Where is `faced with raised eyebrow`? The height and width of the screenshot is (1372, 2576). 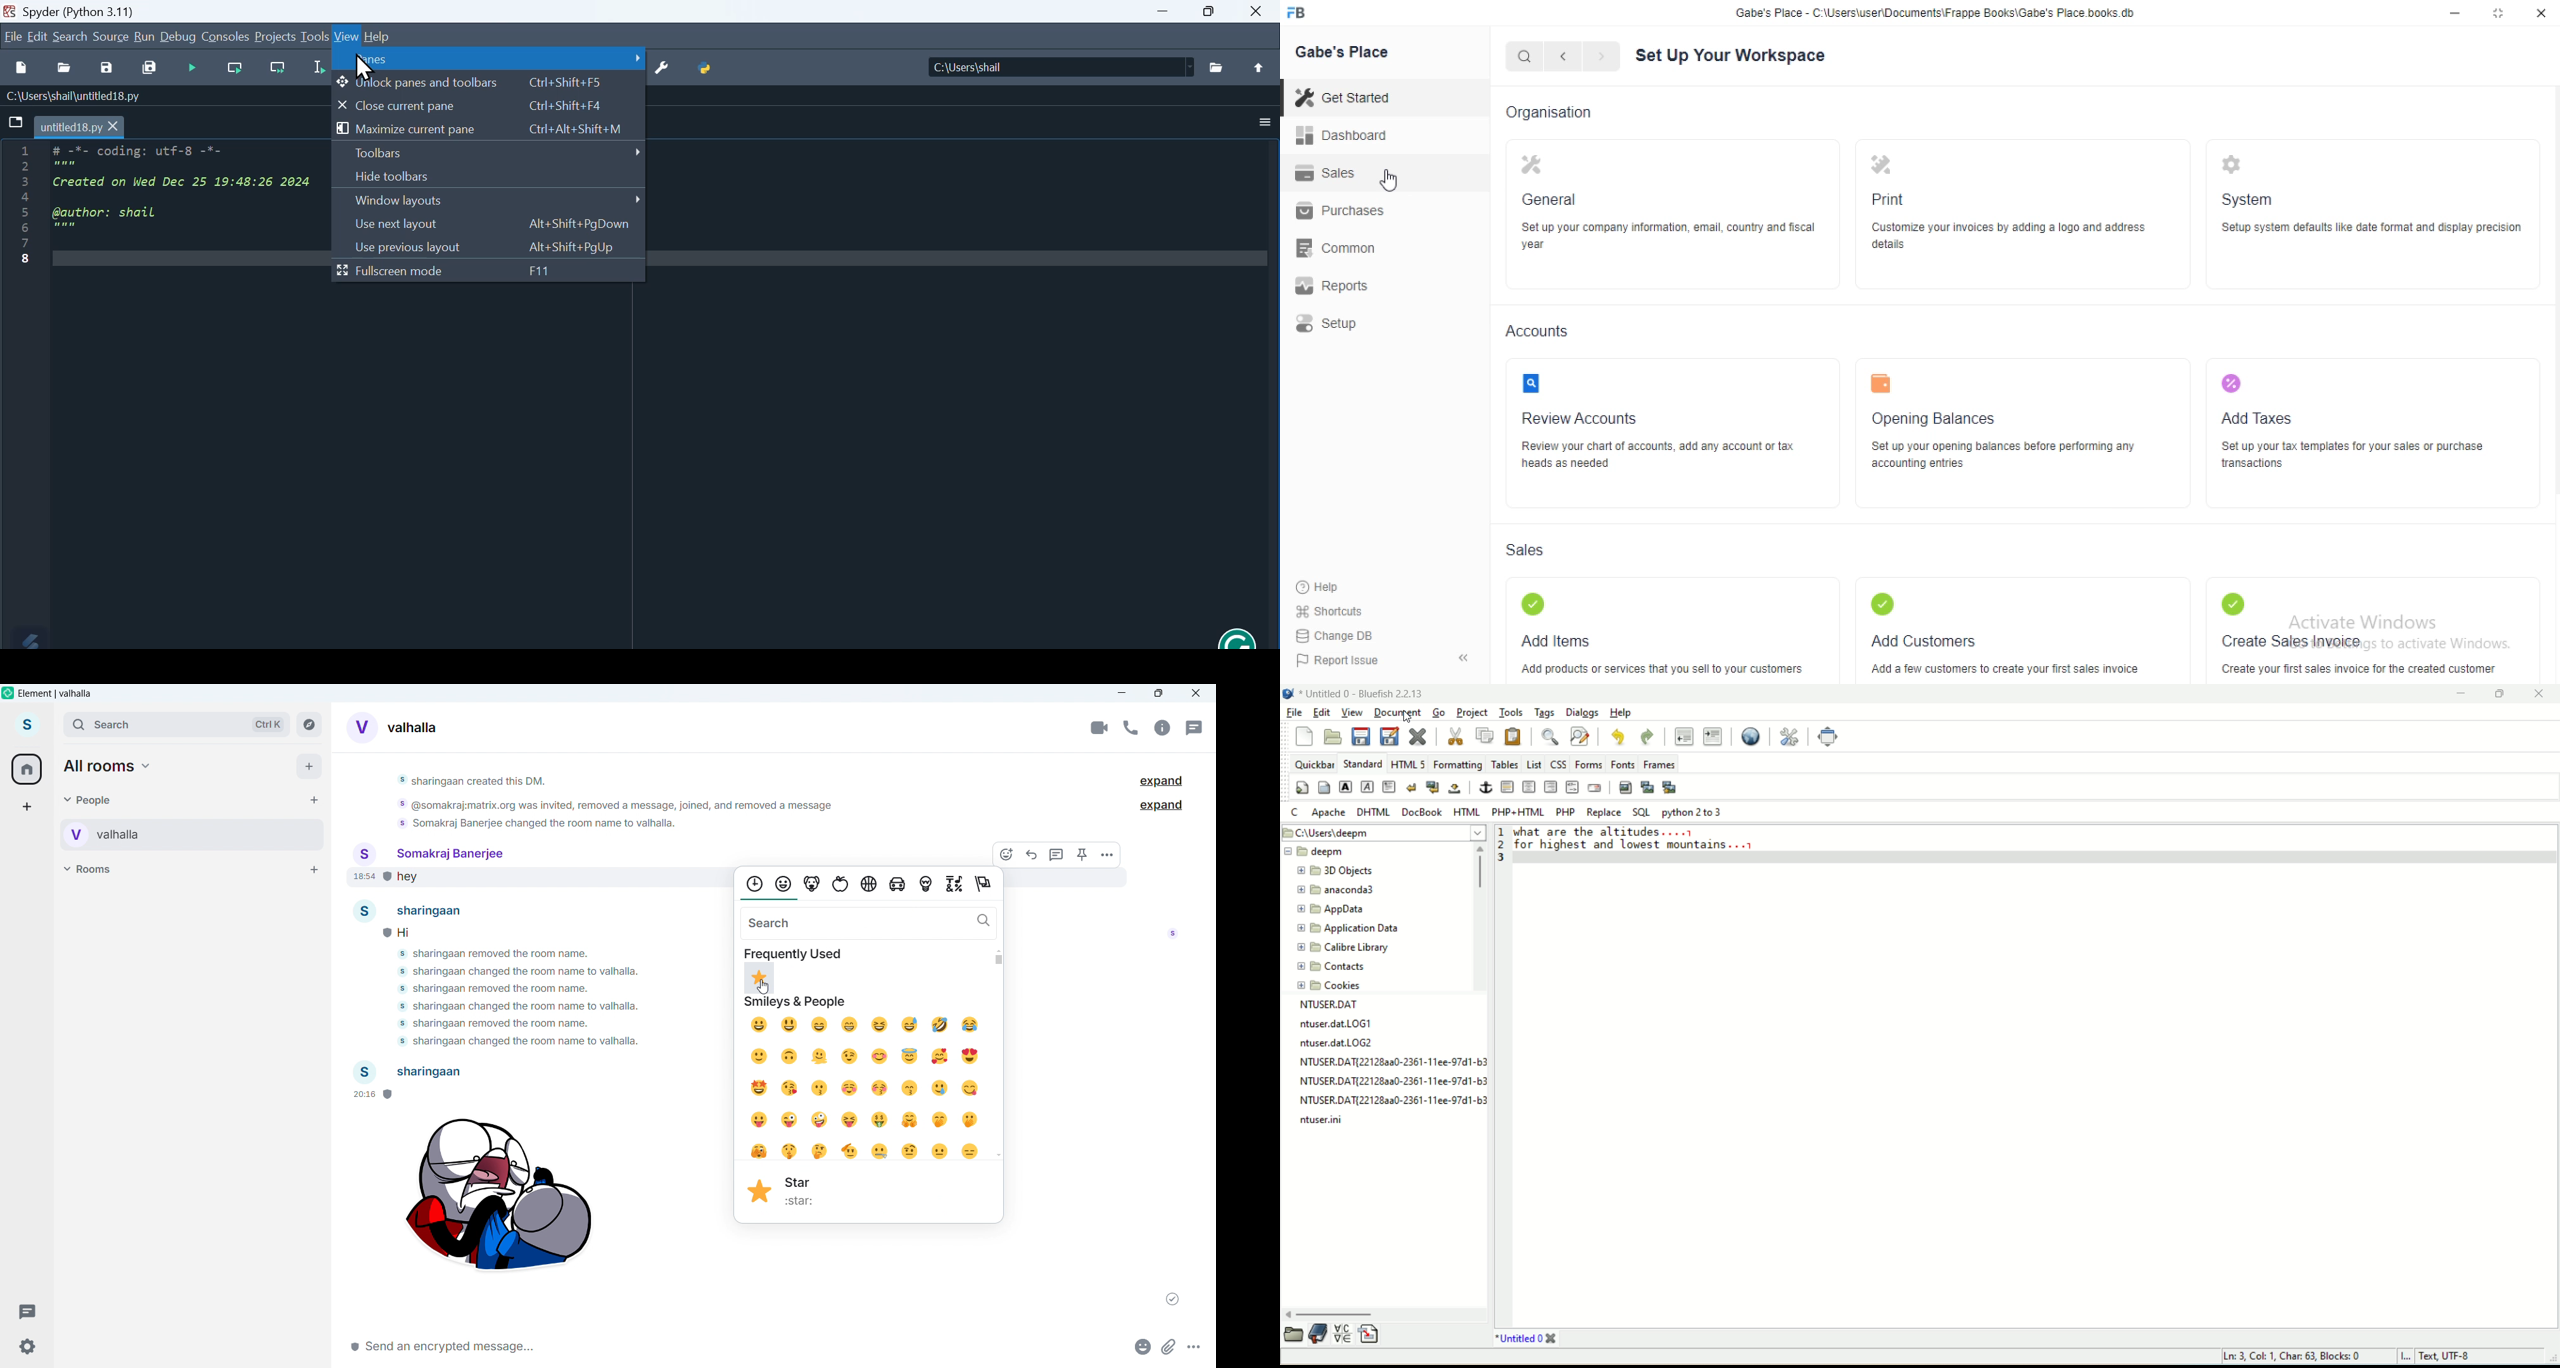
faced with raised eyebrow is located at coordinates (912, 1151).